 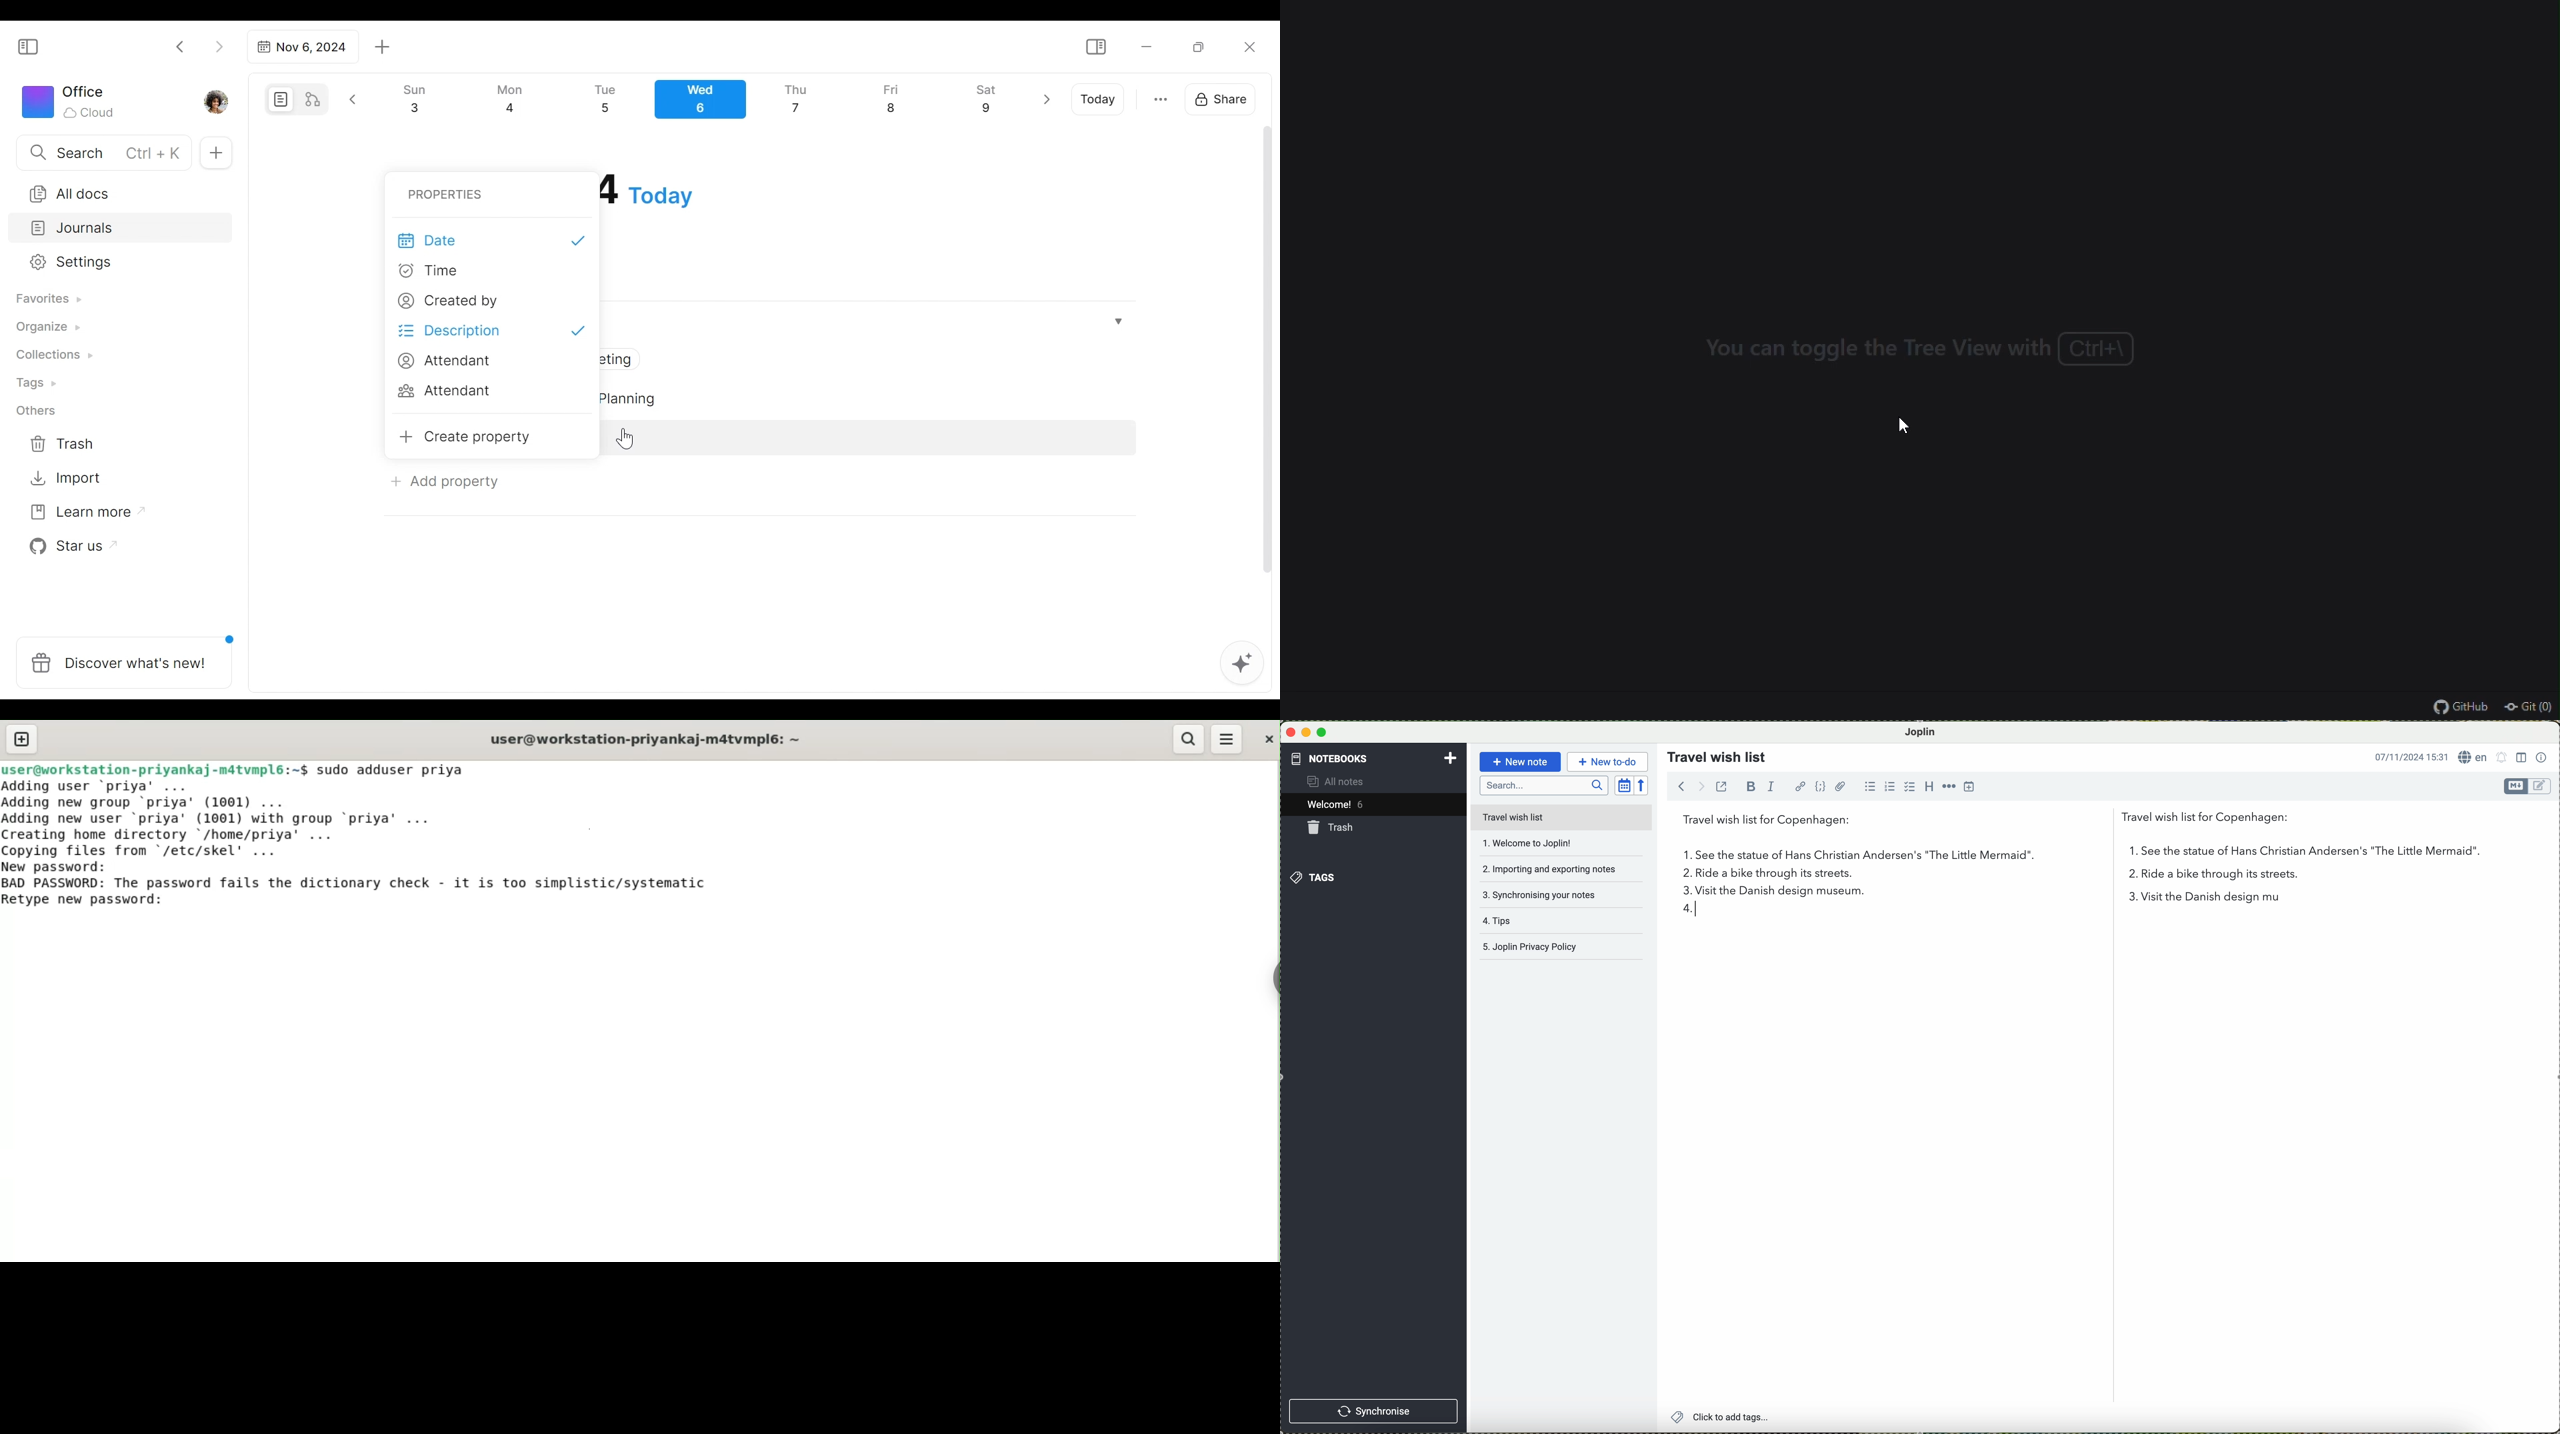 I want to click on Search, so click(x=102, y=152).